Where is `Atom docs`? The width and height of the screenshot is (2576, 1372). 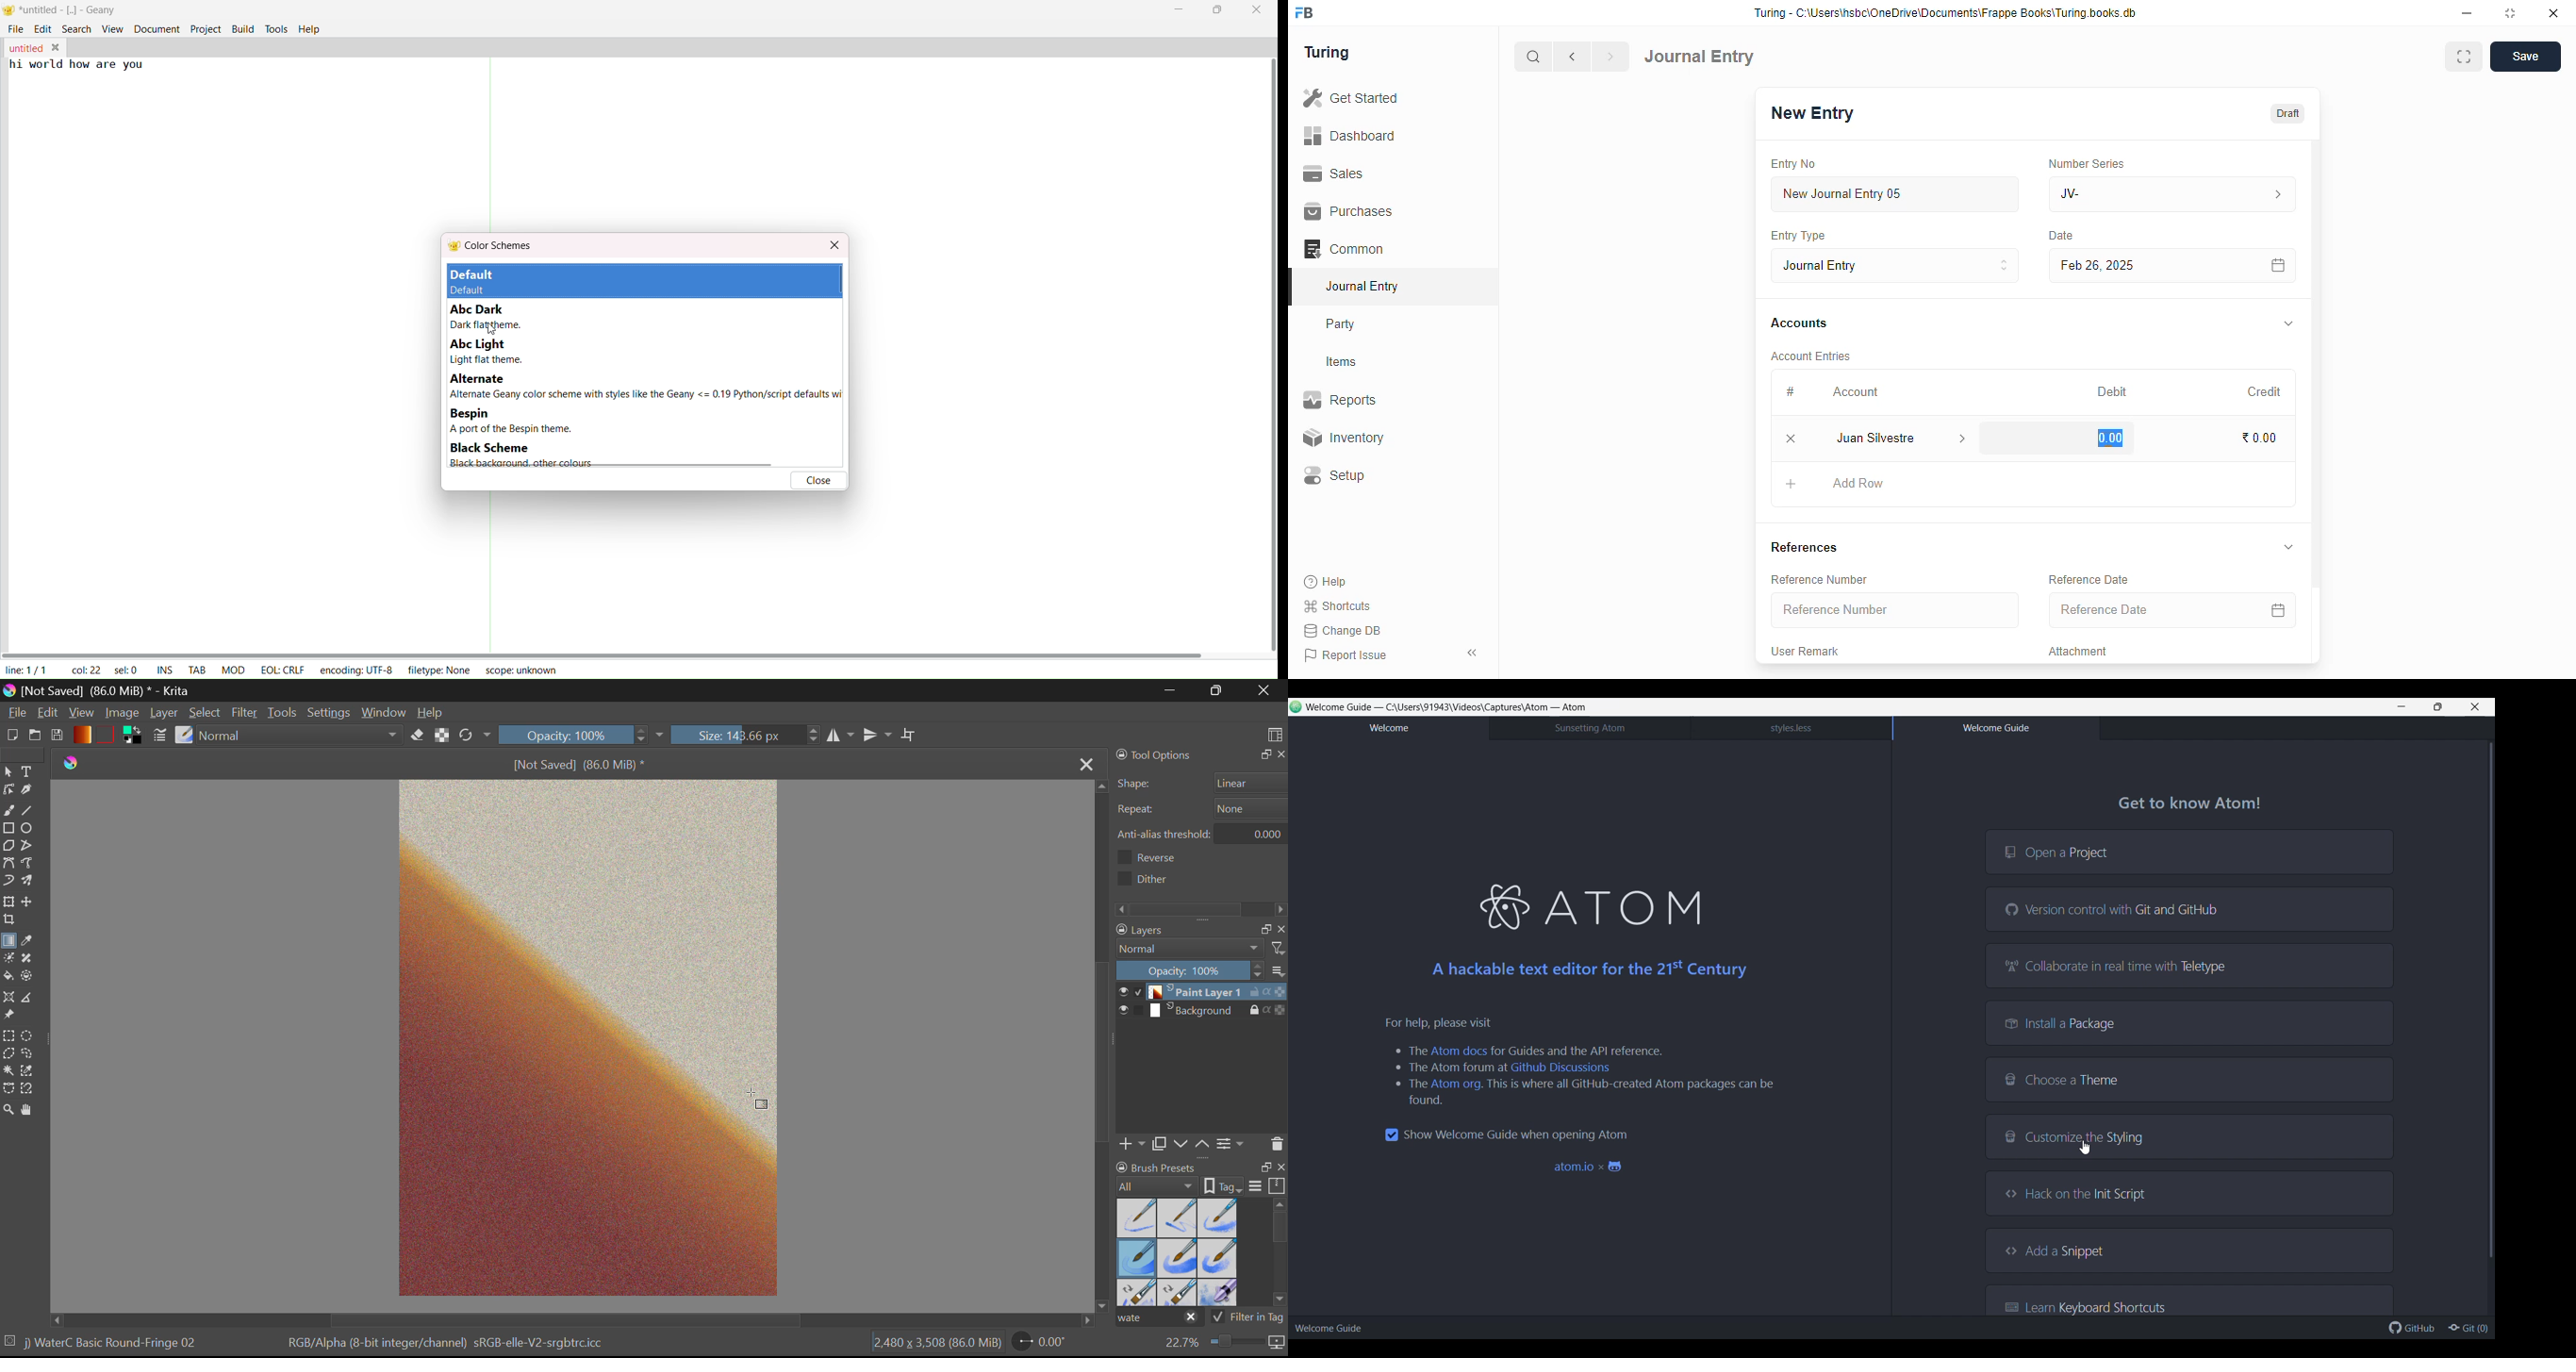
Atom docs is located at coordinates (1460, 1051).